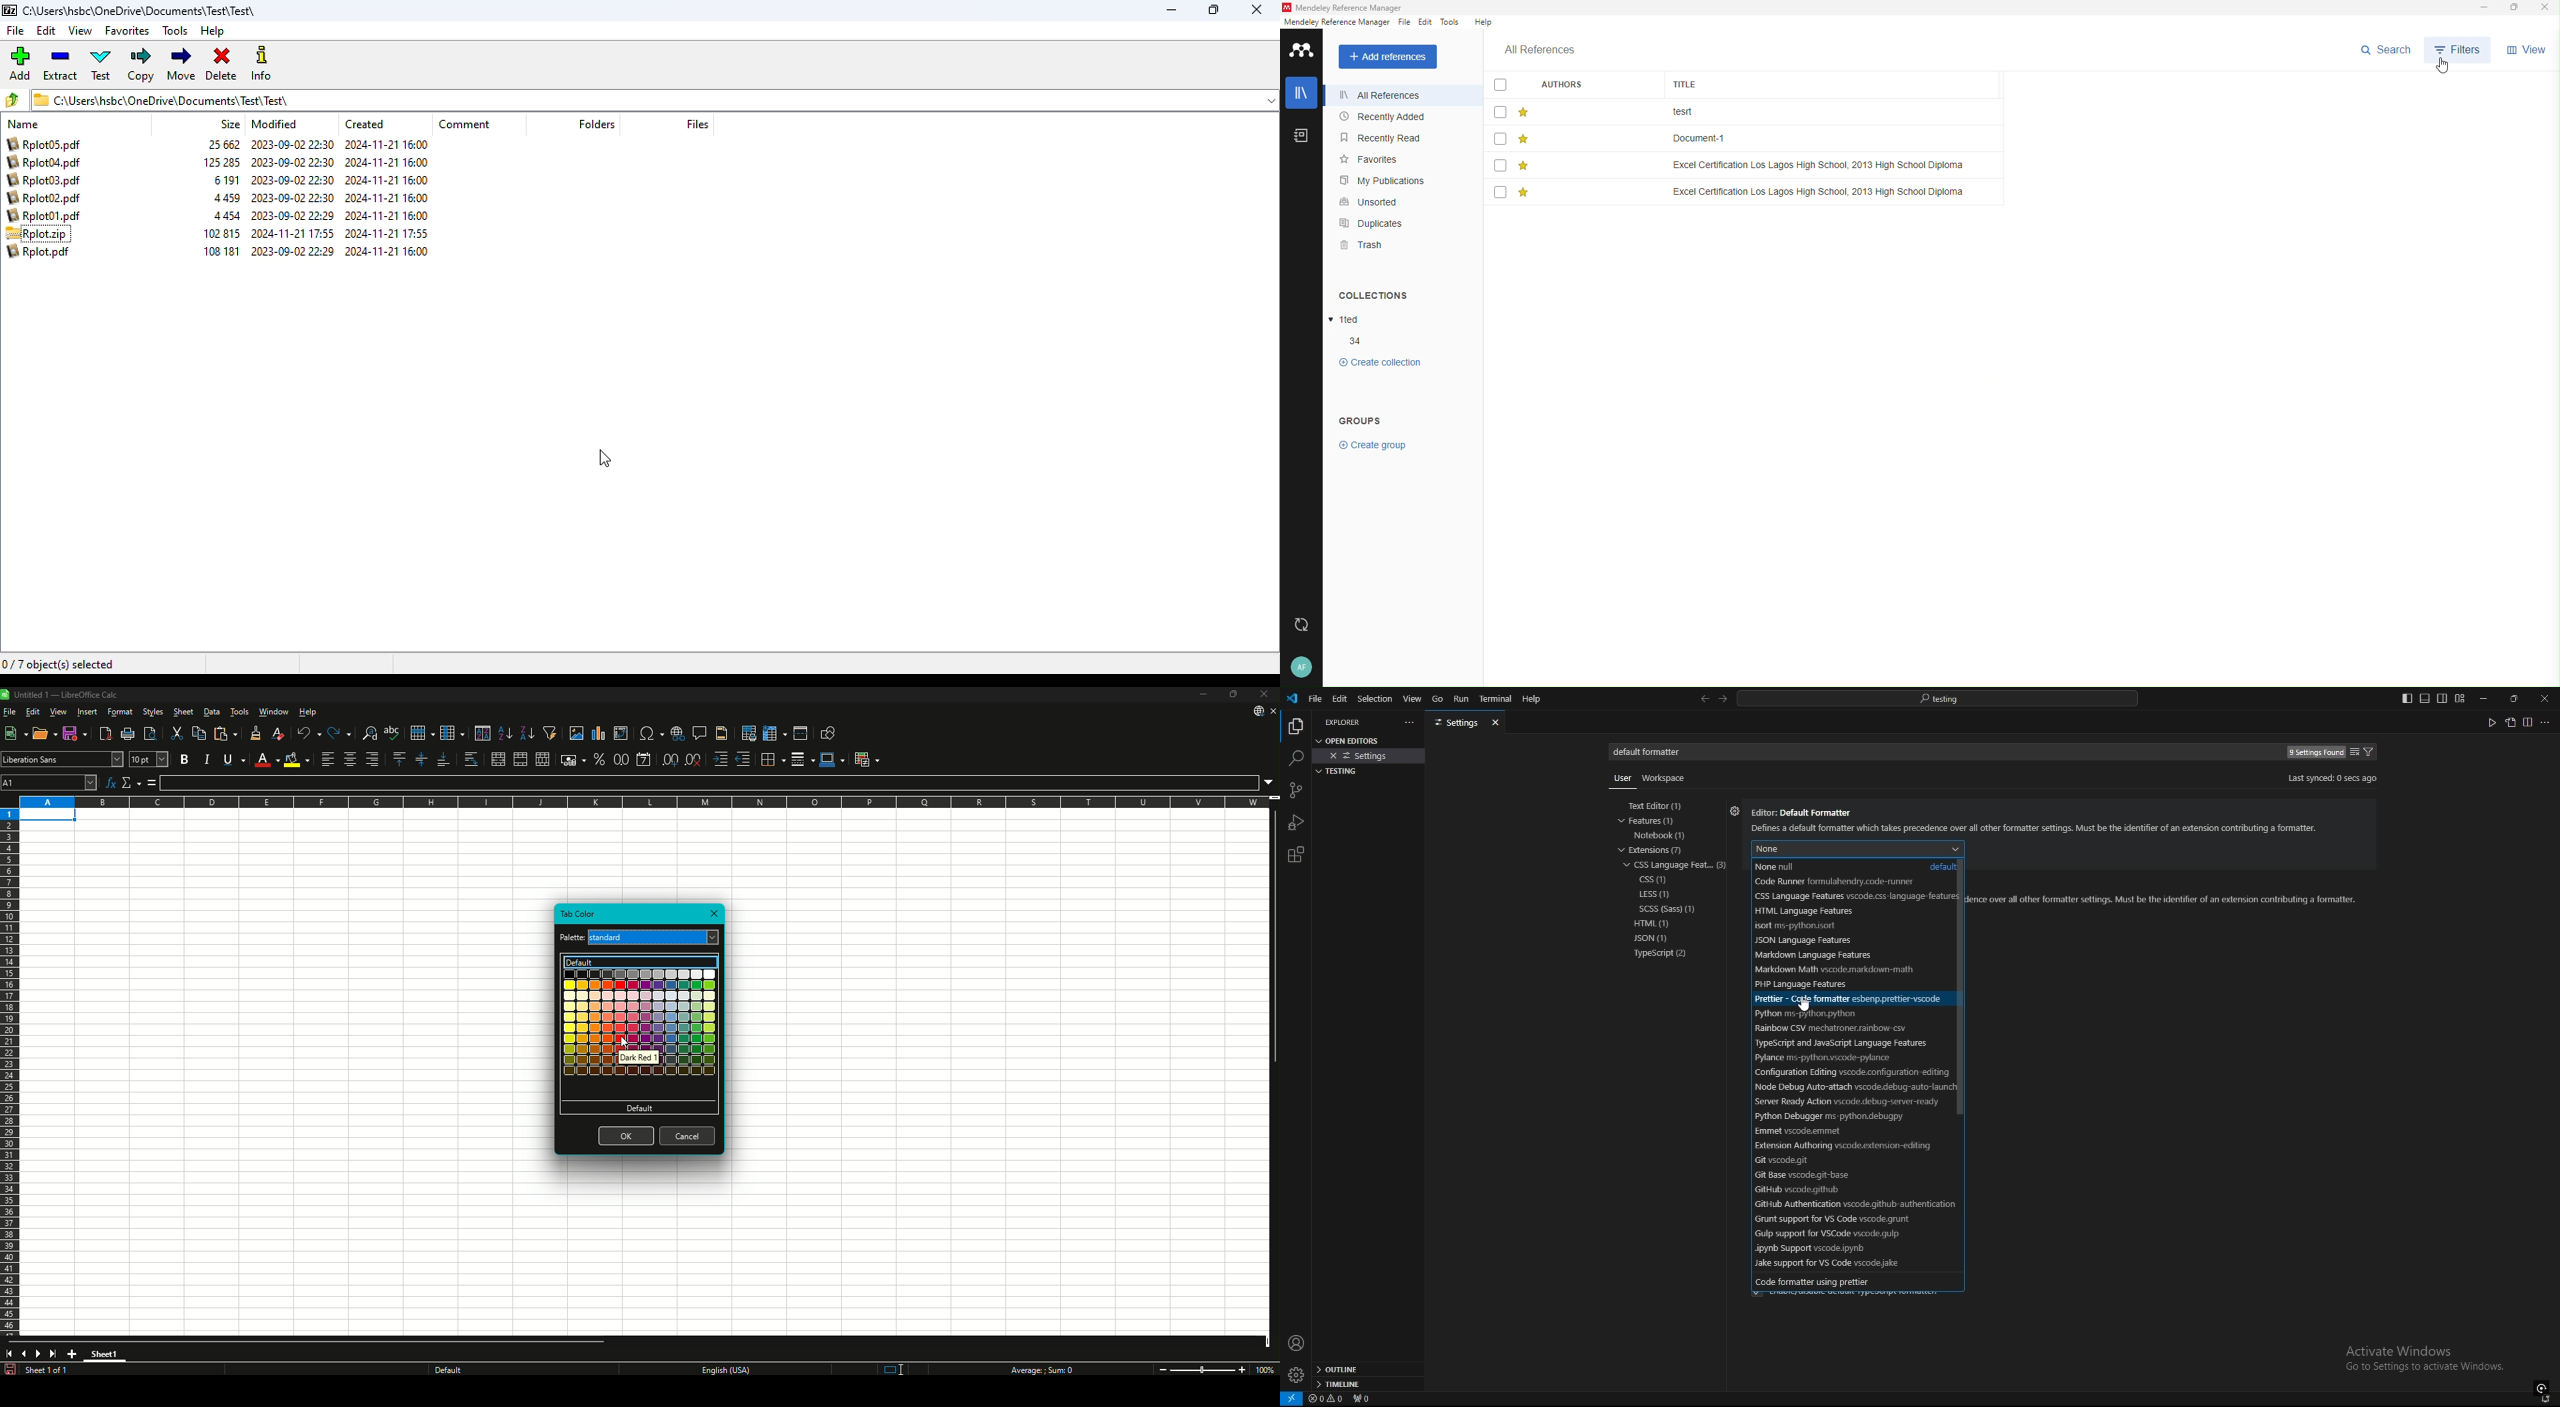 This screenshot has height=1428, width=2576. What do you see at coordinates (292, 162) in the screenshot?
I see `2023-09-02 22:30` at bounding box center [292, 162].